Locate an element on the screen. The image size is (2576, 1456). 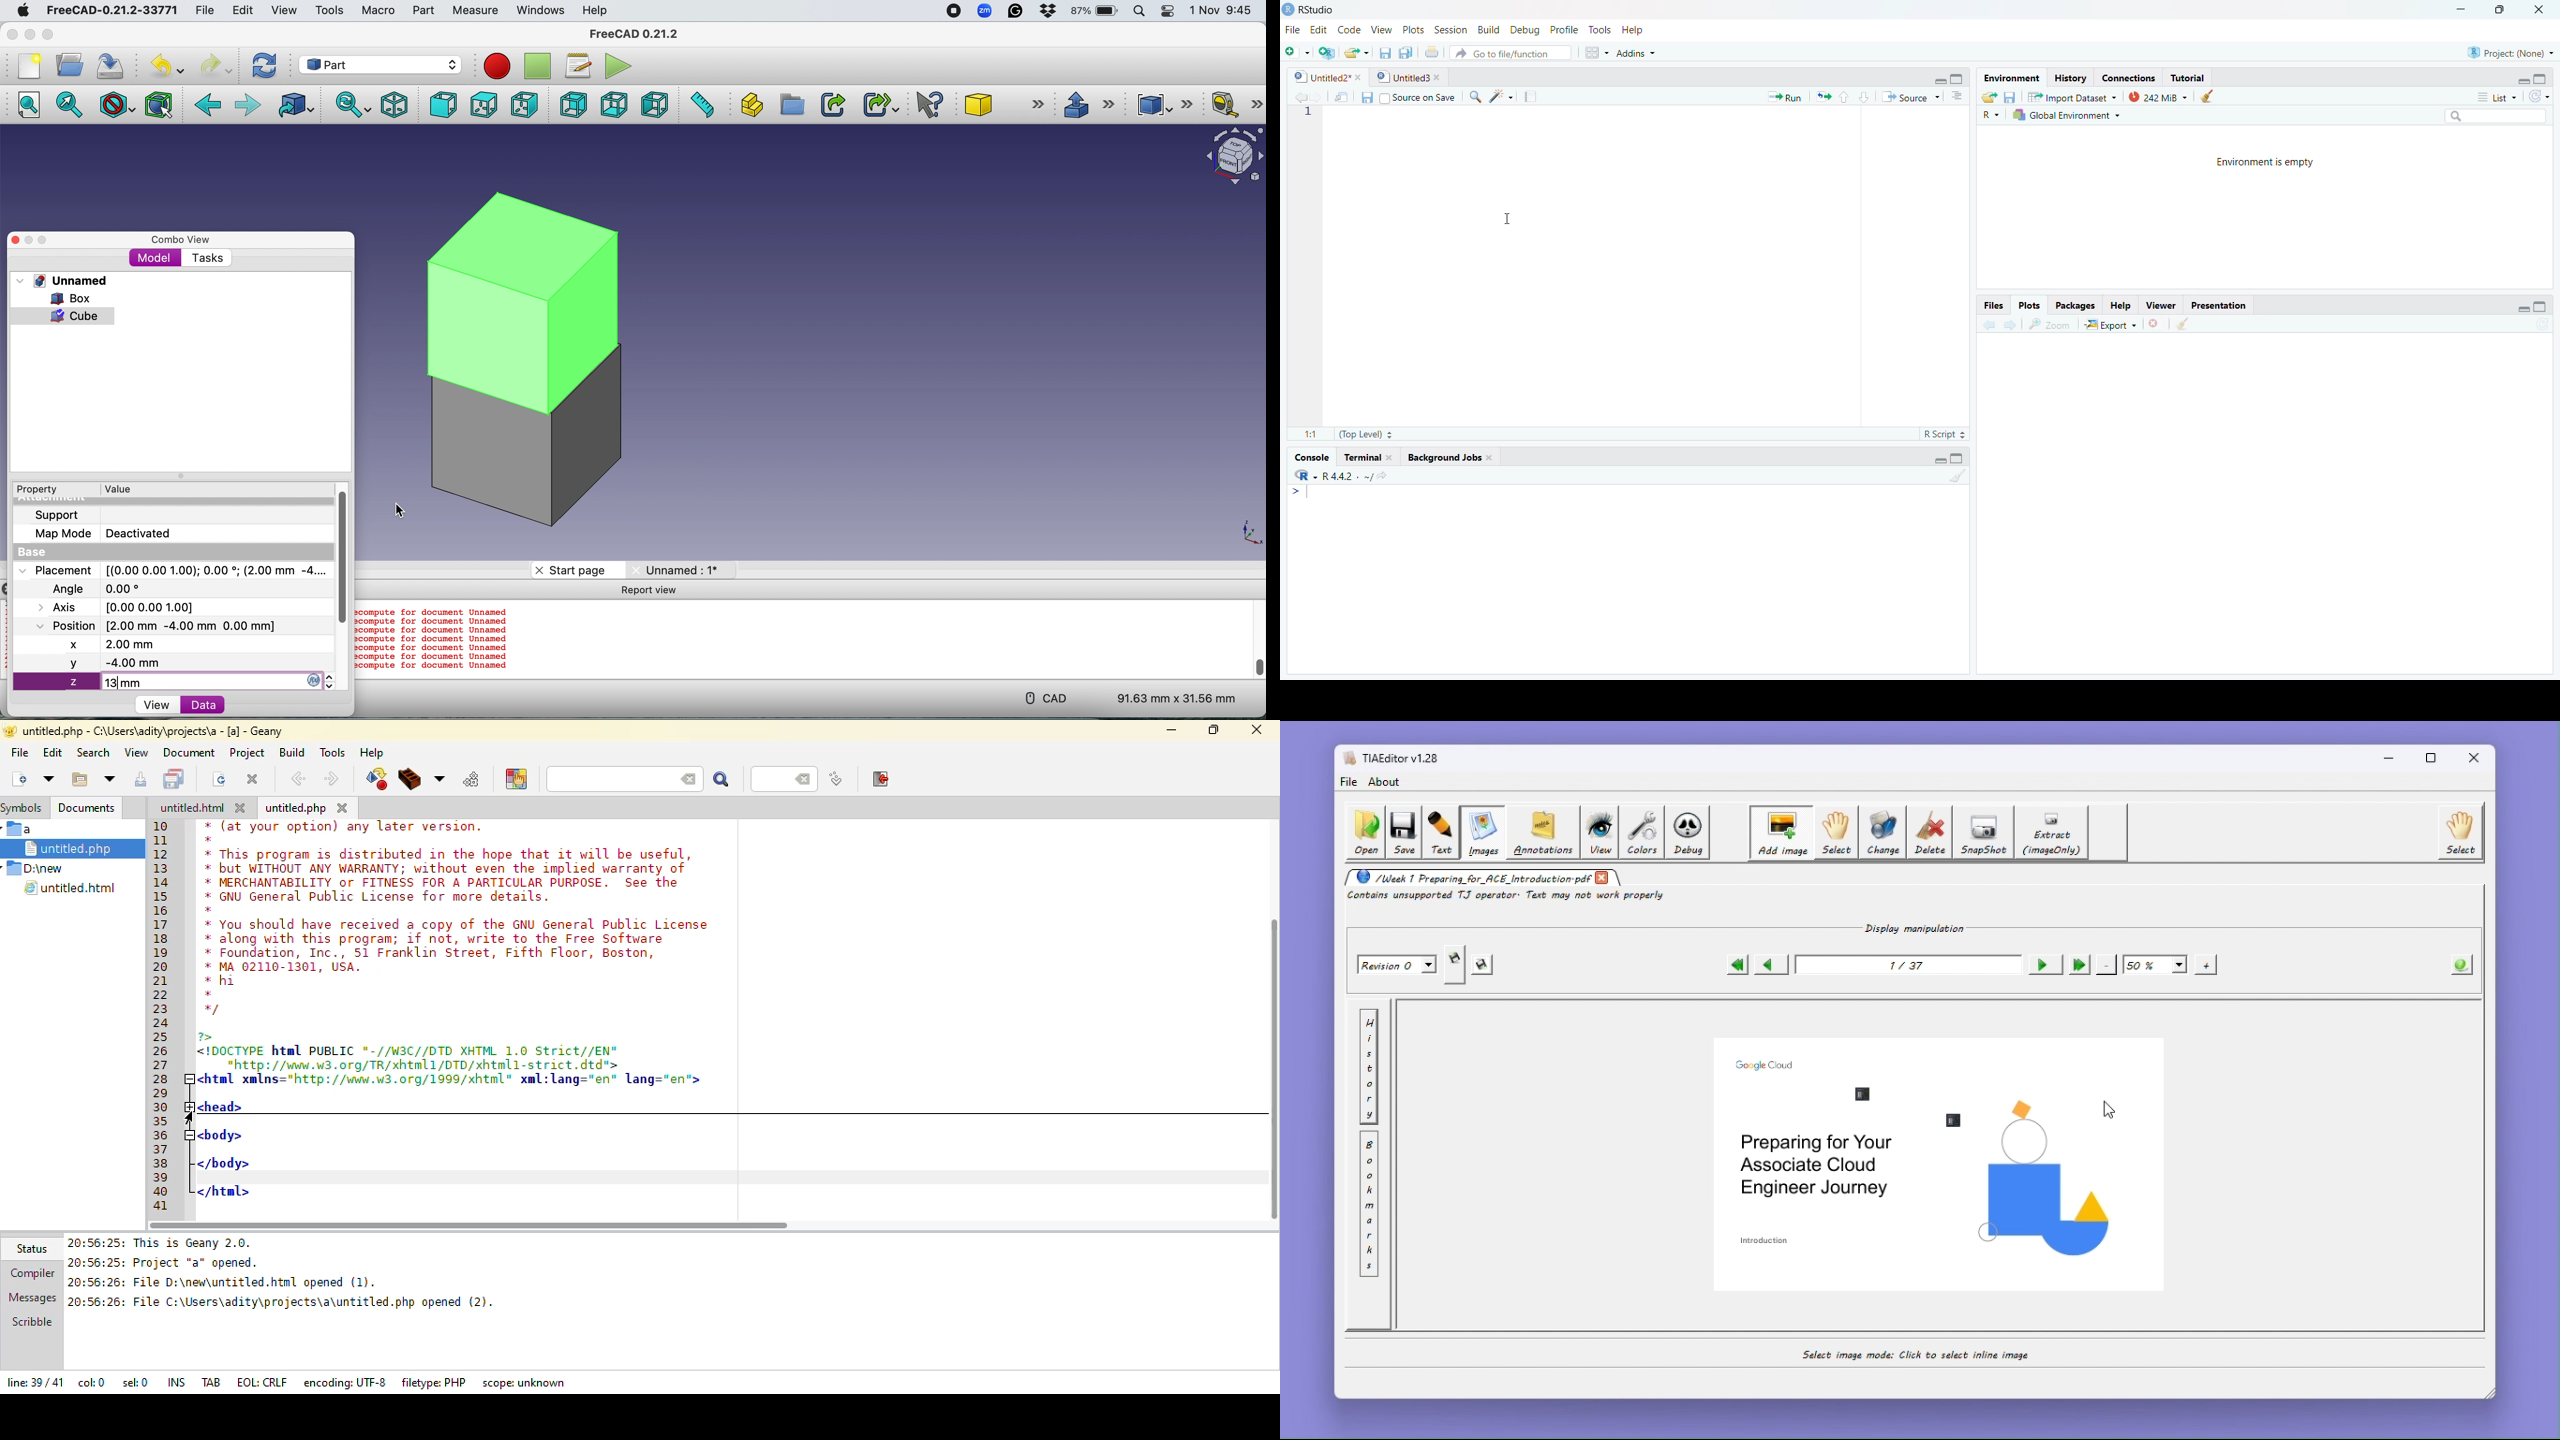
Presentation is located at coordinates (2216, 303).